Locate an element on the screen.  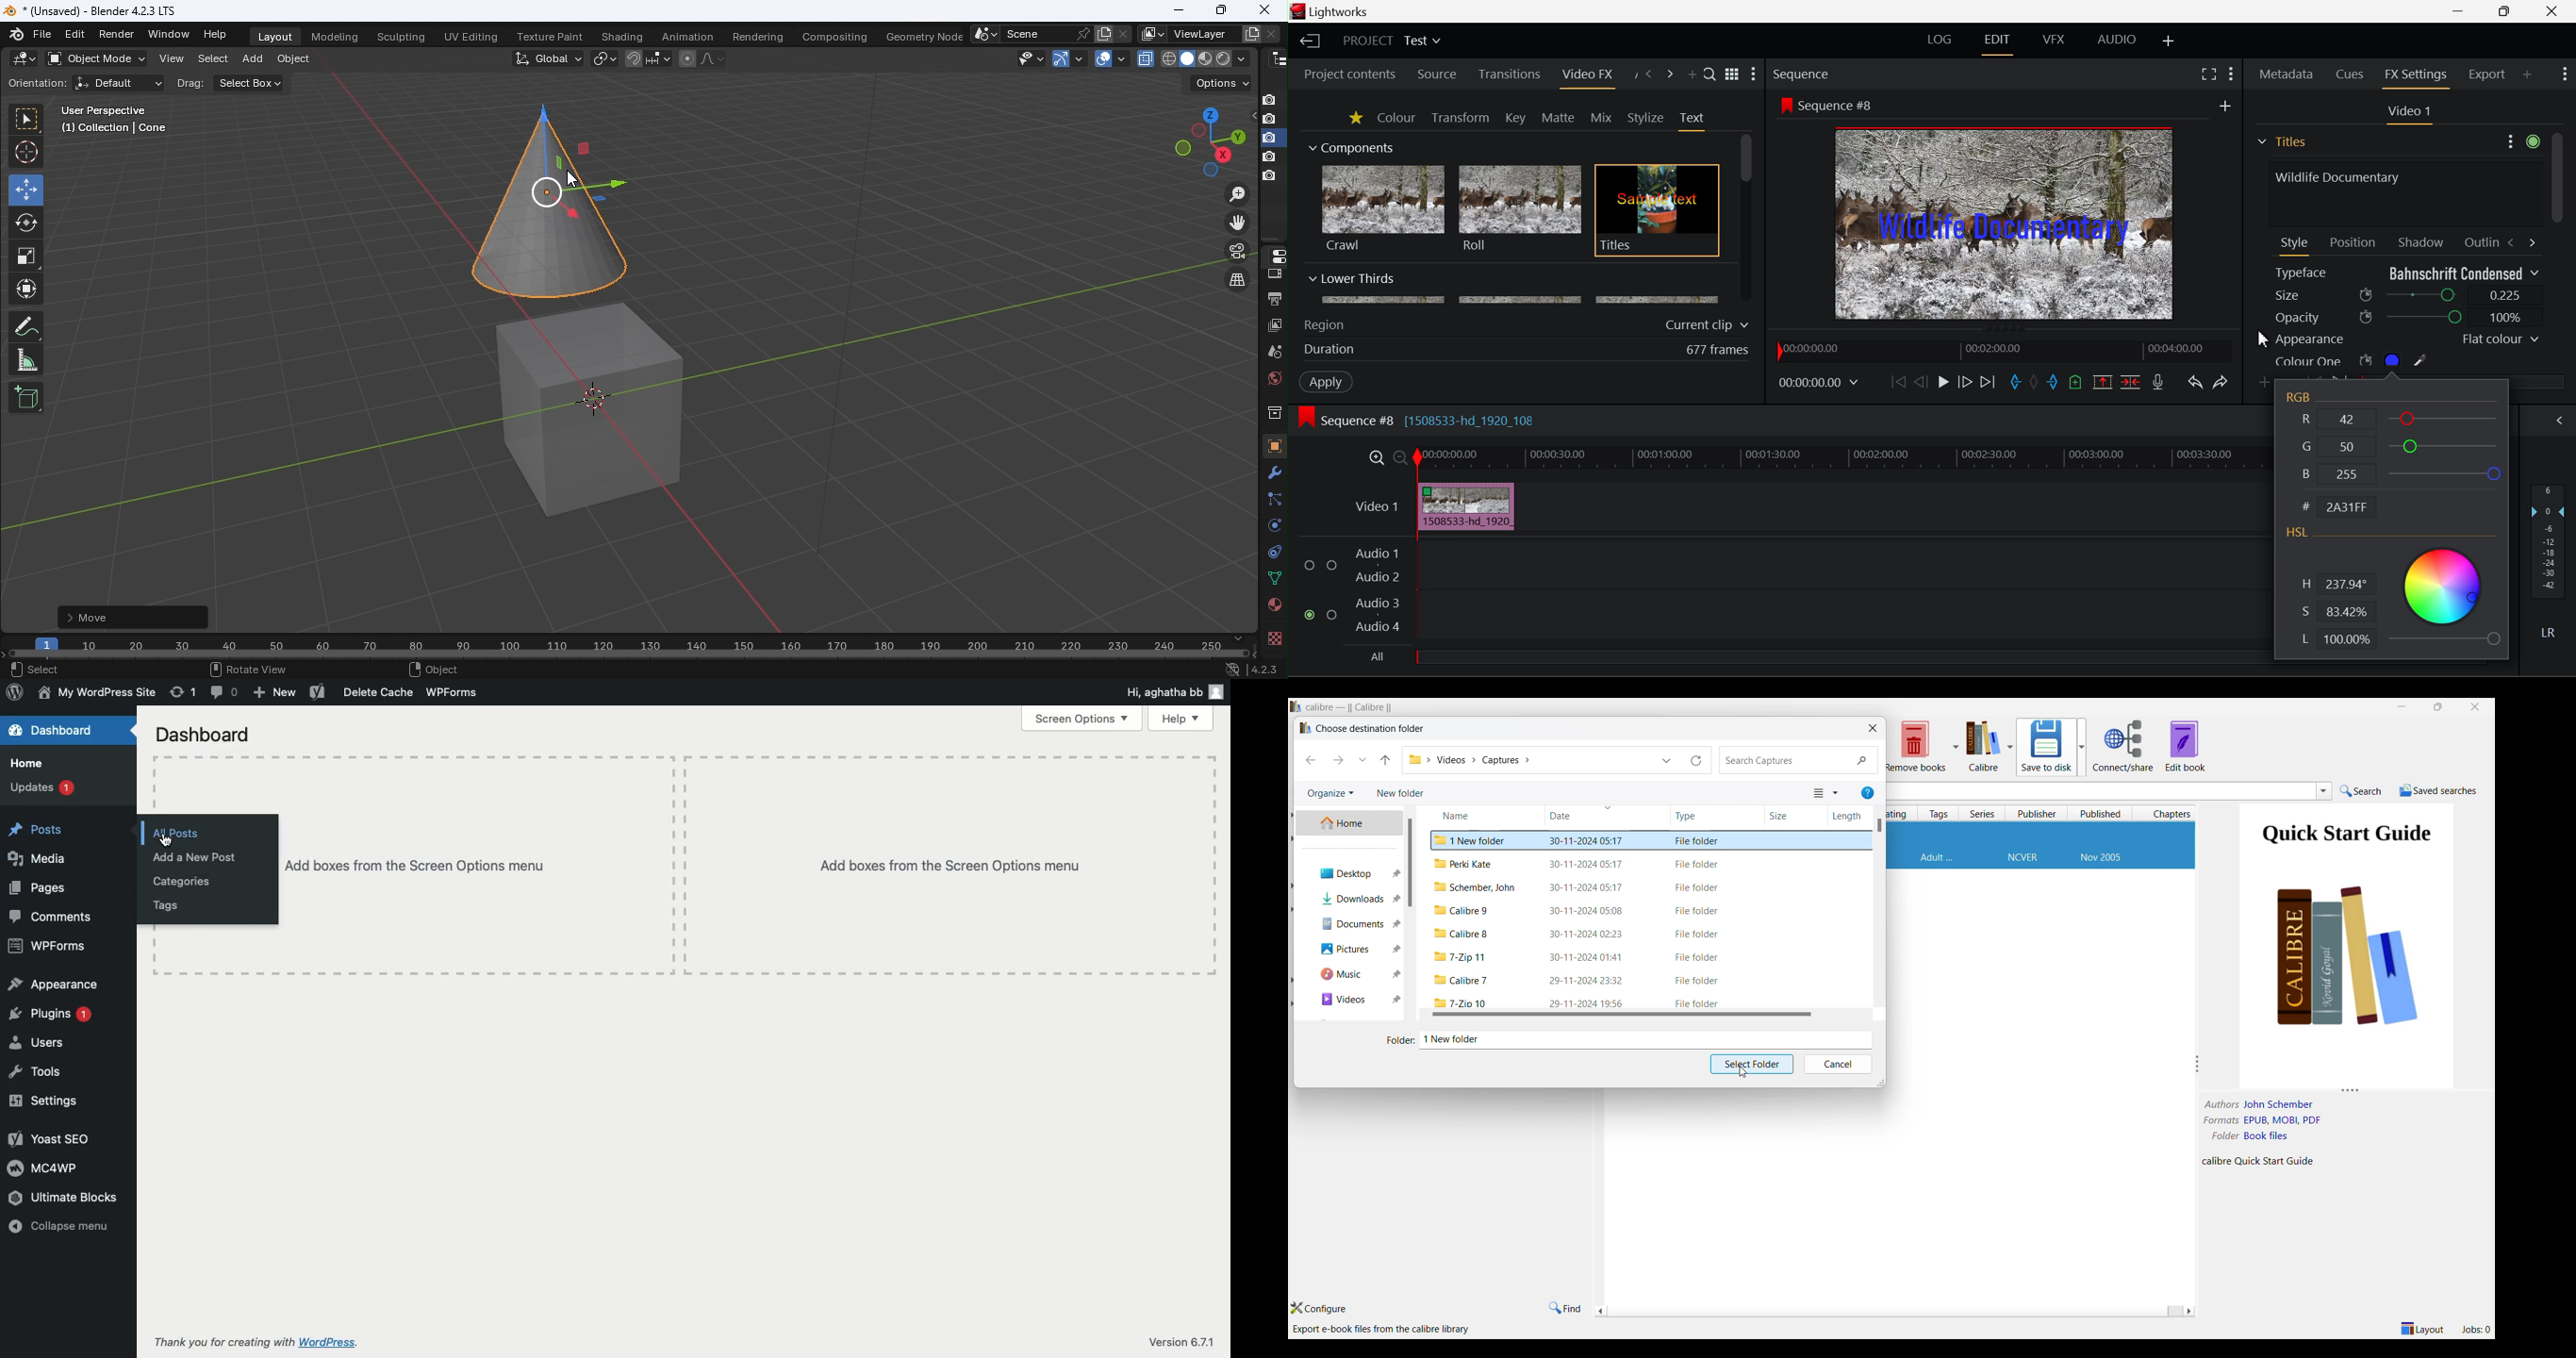
folder is located at coordinates (1463, 980).